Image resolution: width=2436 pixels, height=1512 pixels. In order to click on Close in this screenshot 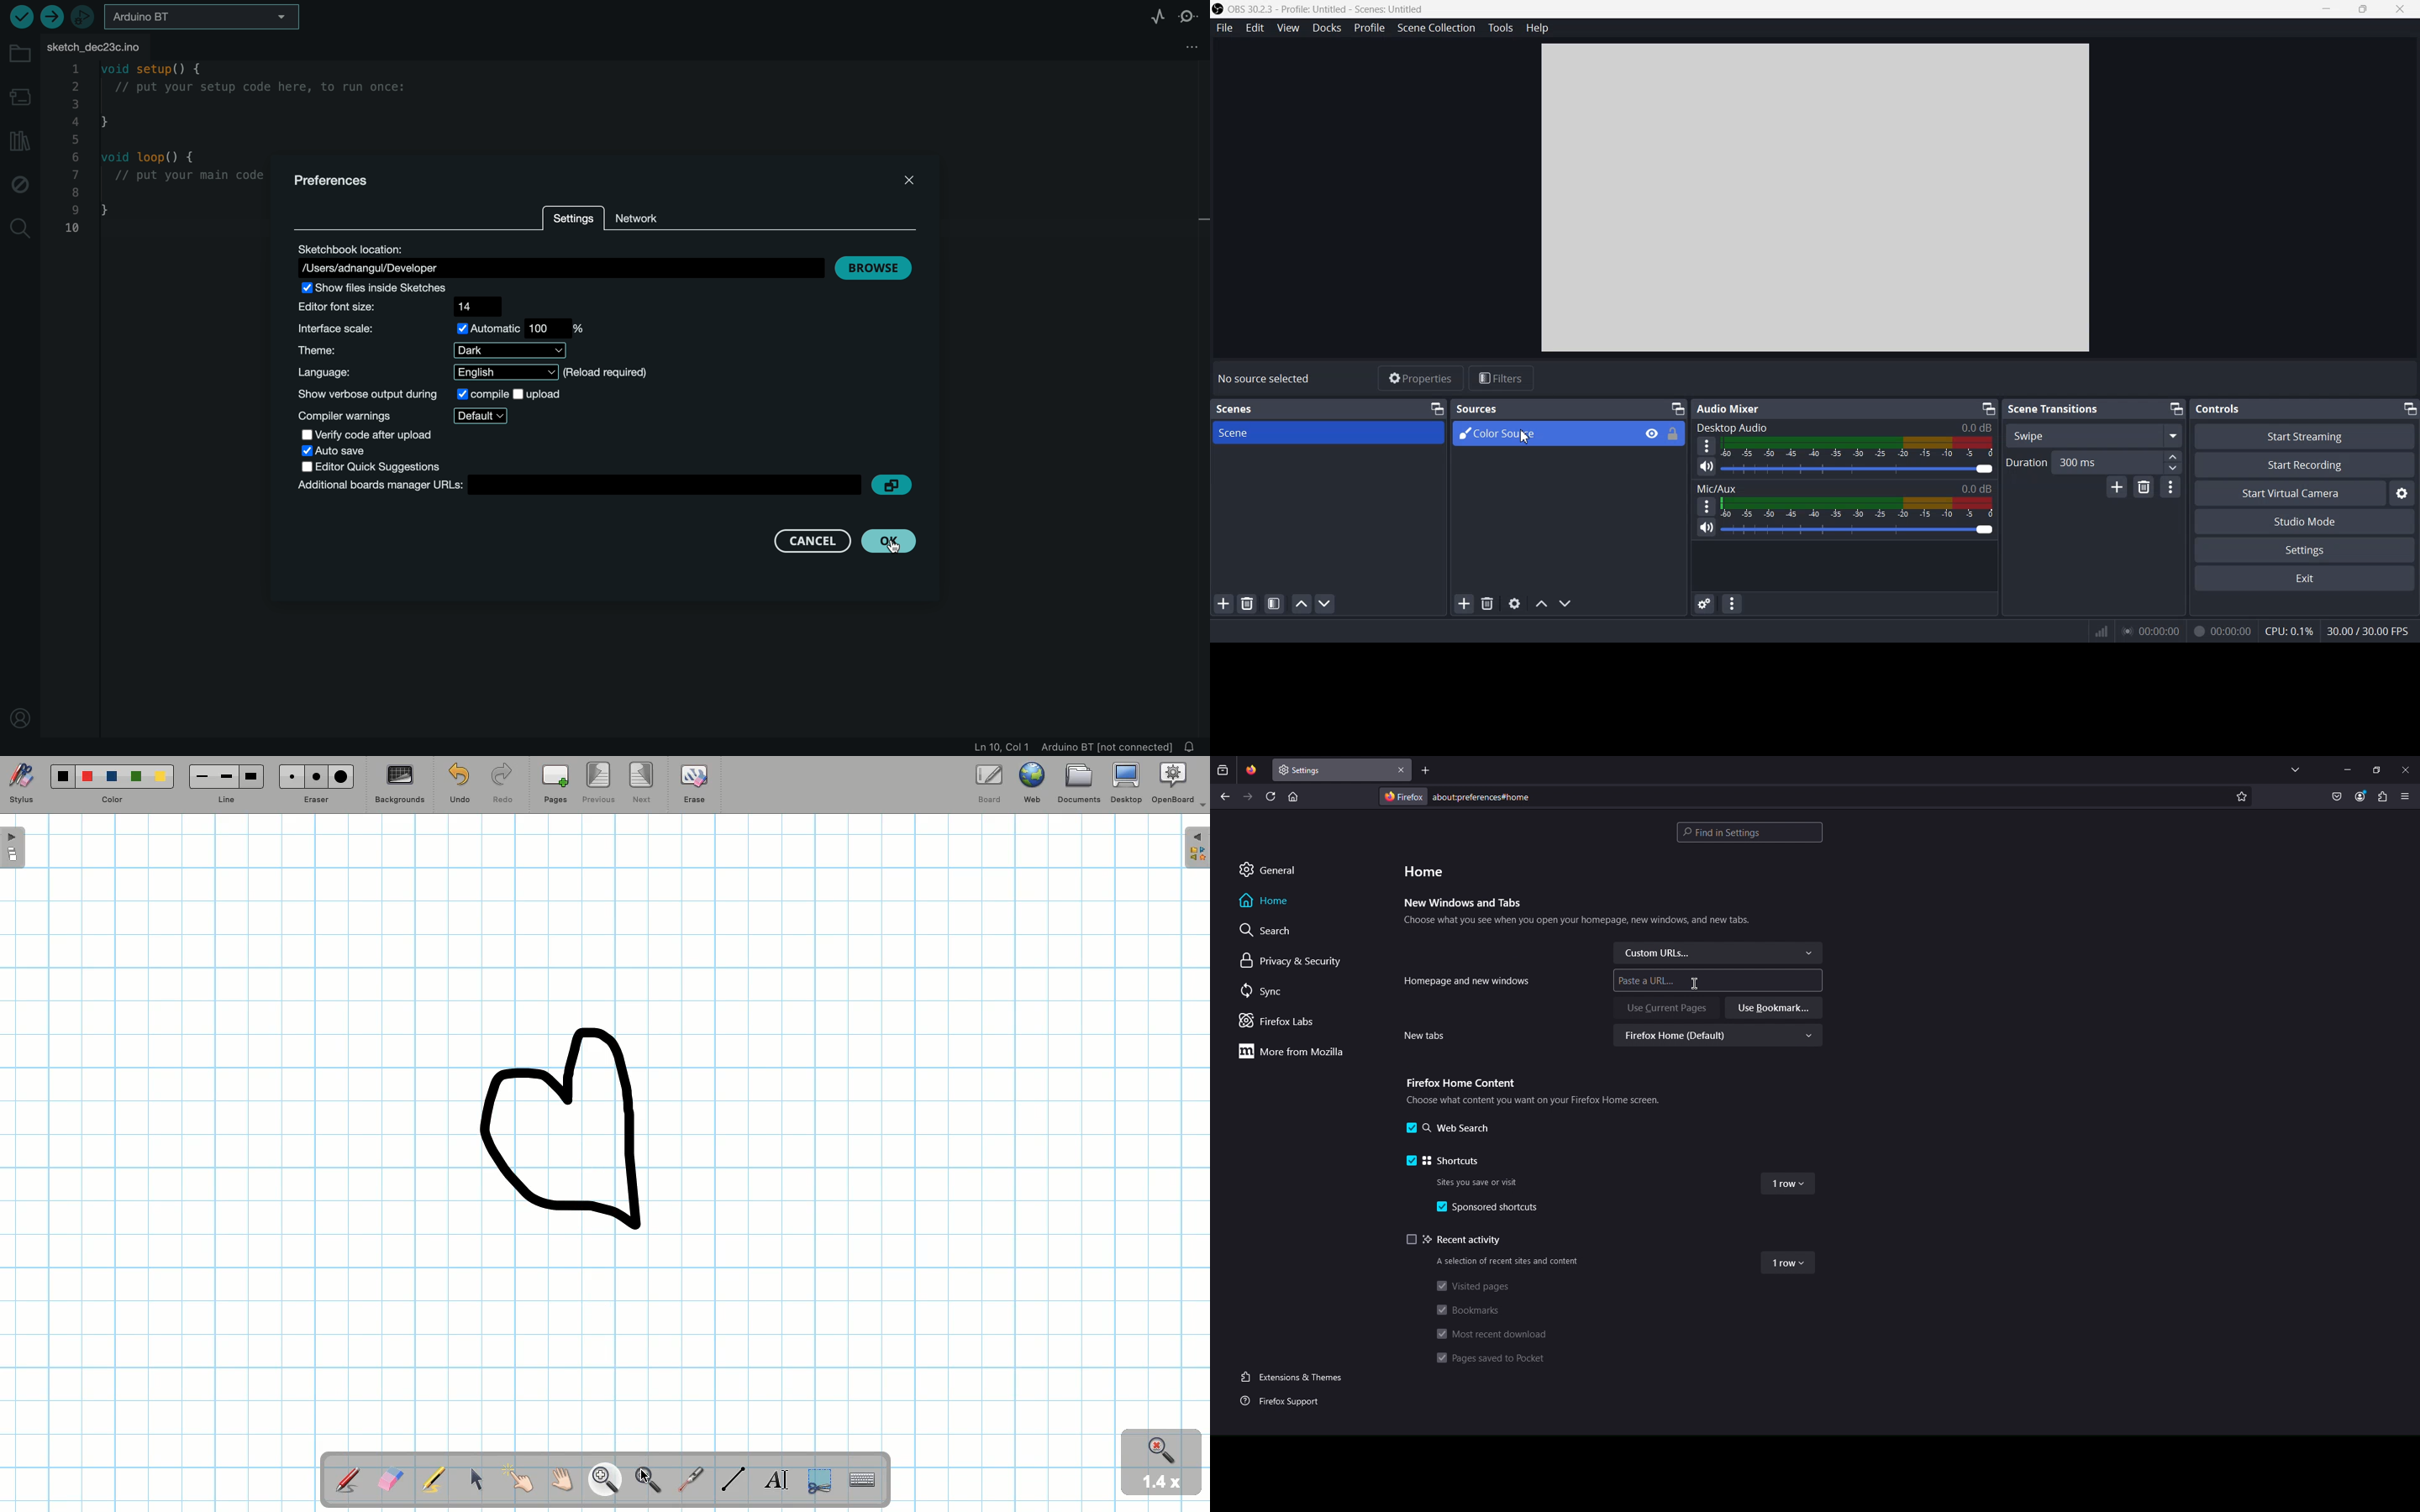, I will do `click(1402, 770)`.